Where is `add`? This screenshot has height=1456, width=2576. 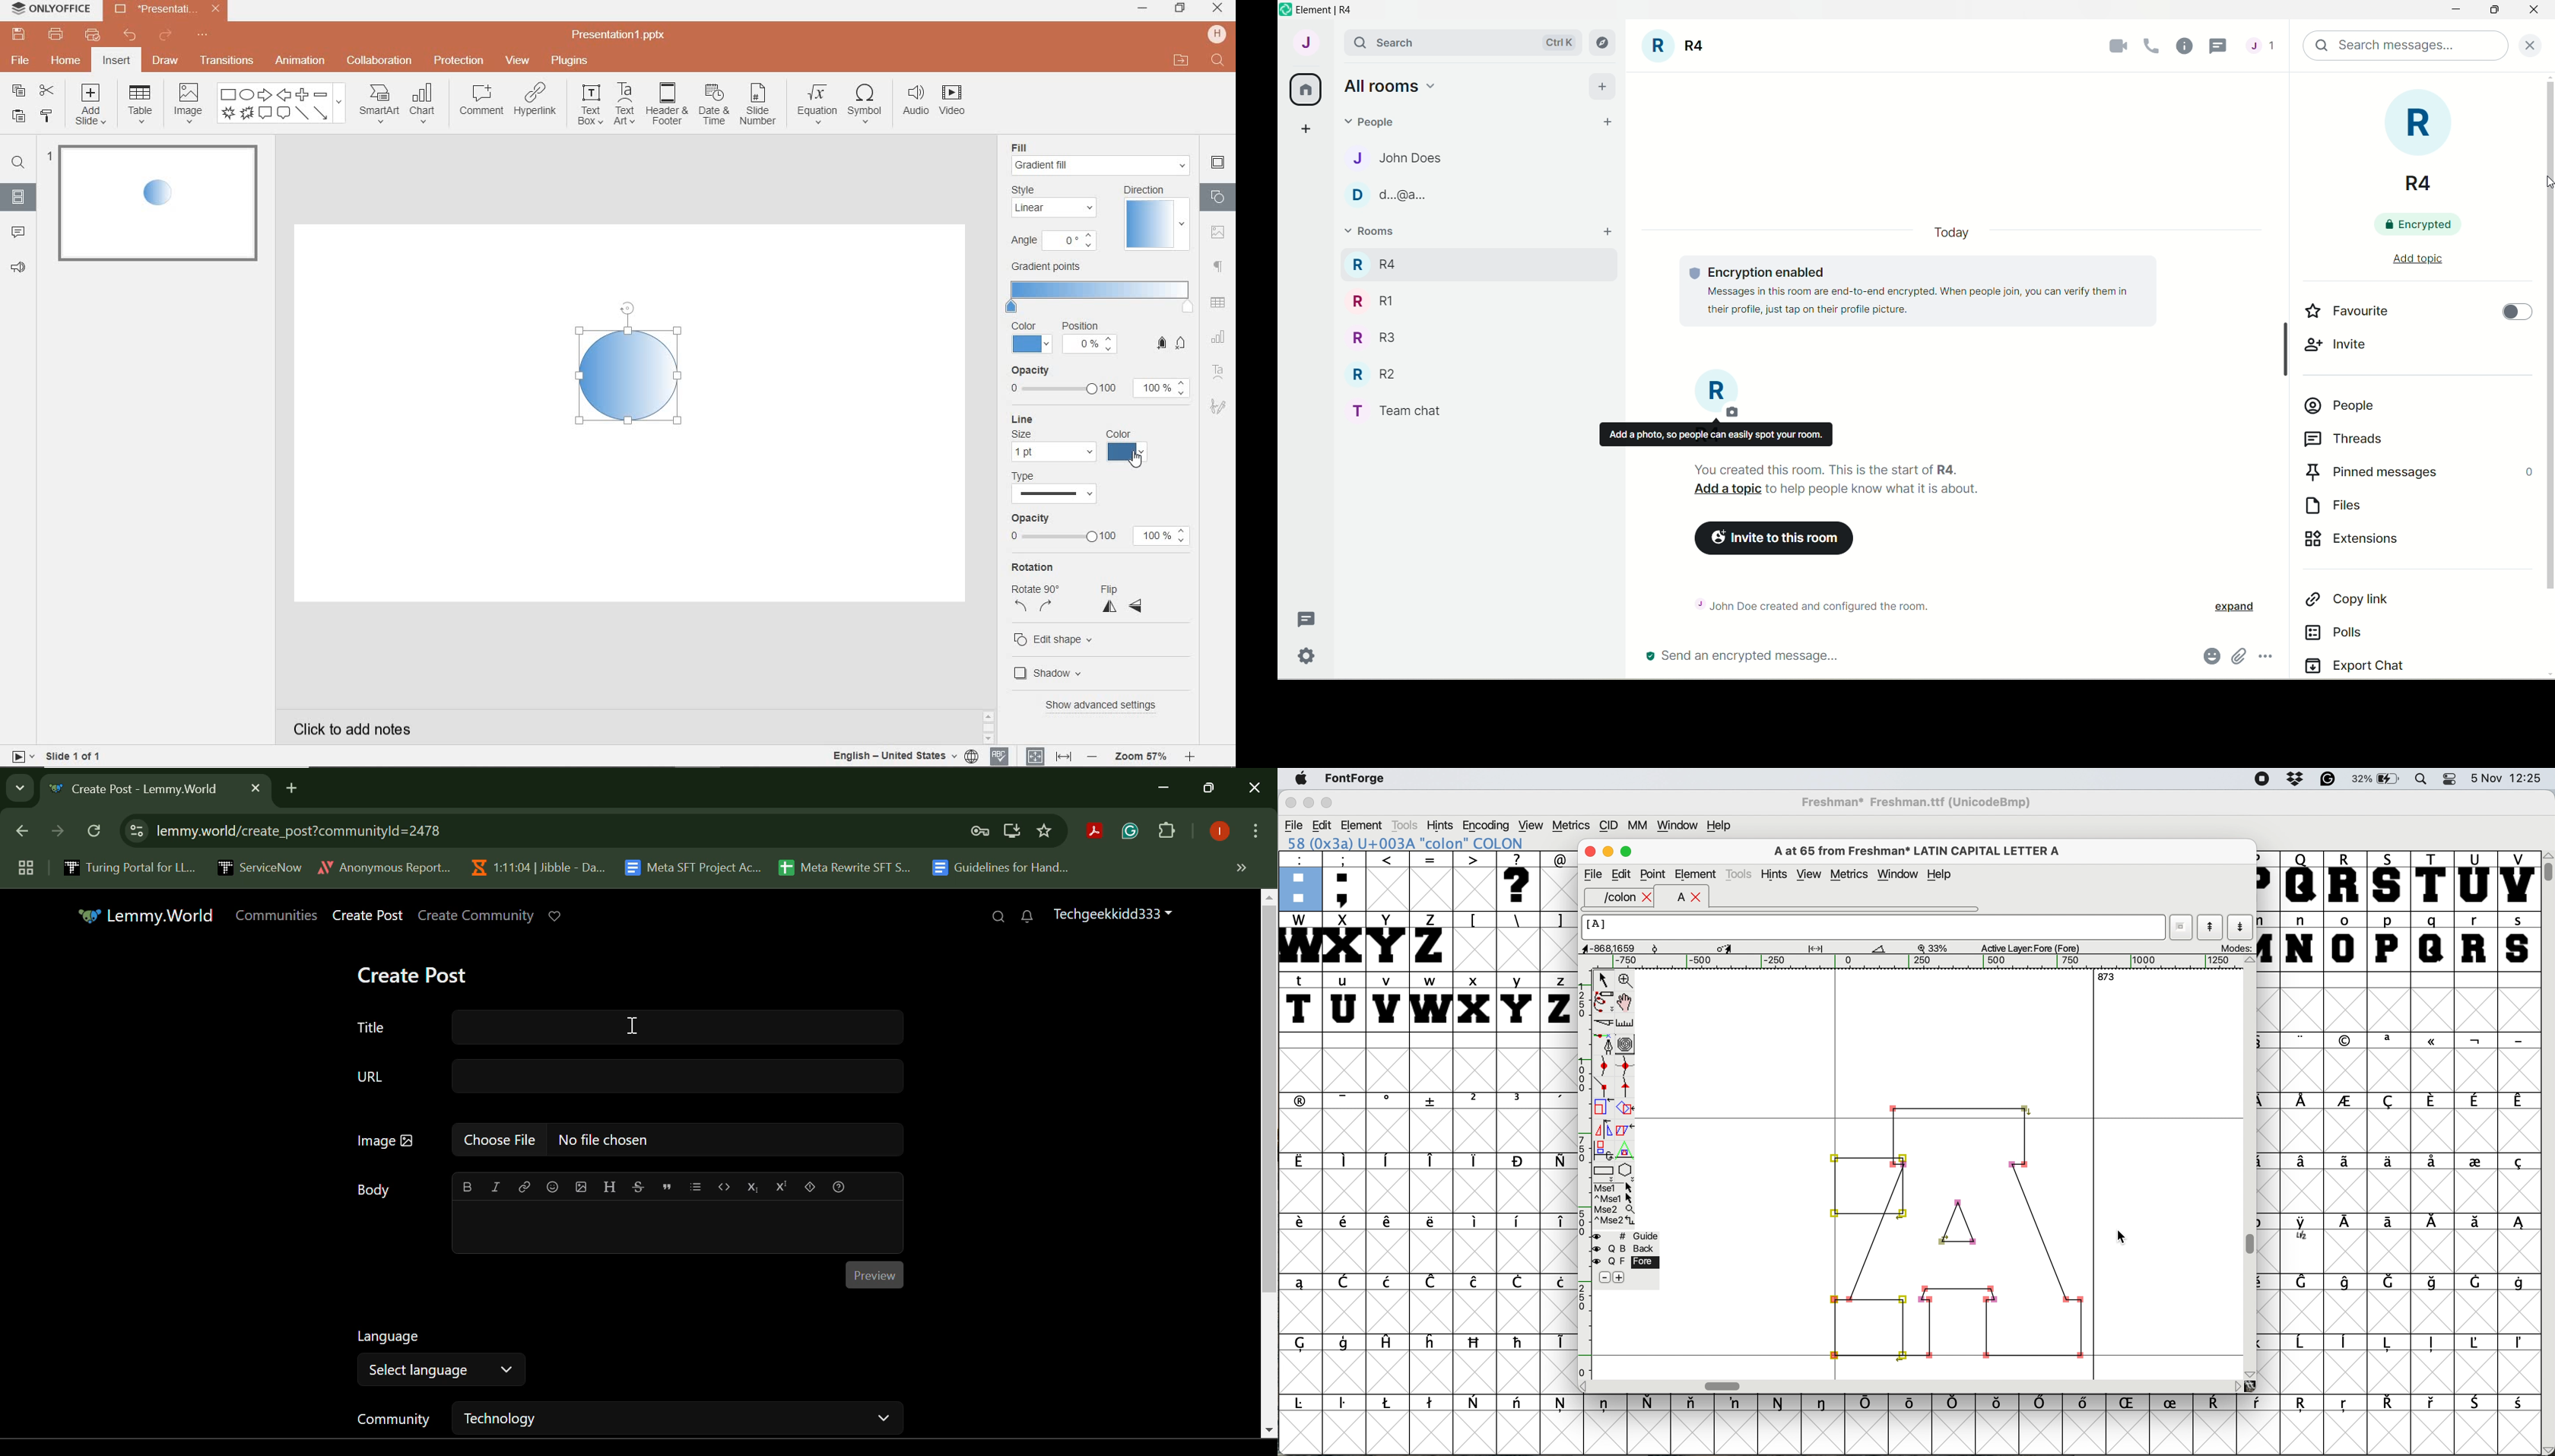 add is located at coordinates (1610, 232).